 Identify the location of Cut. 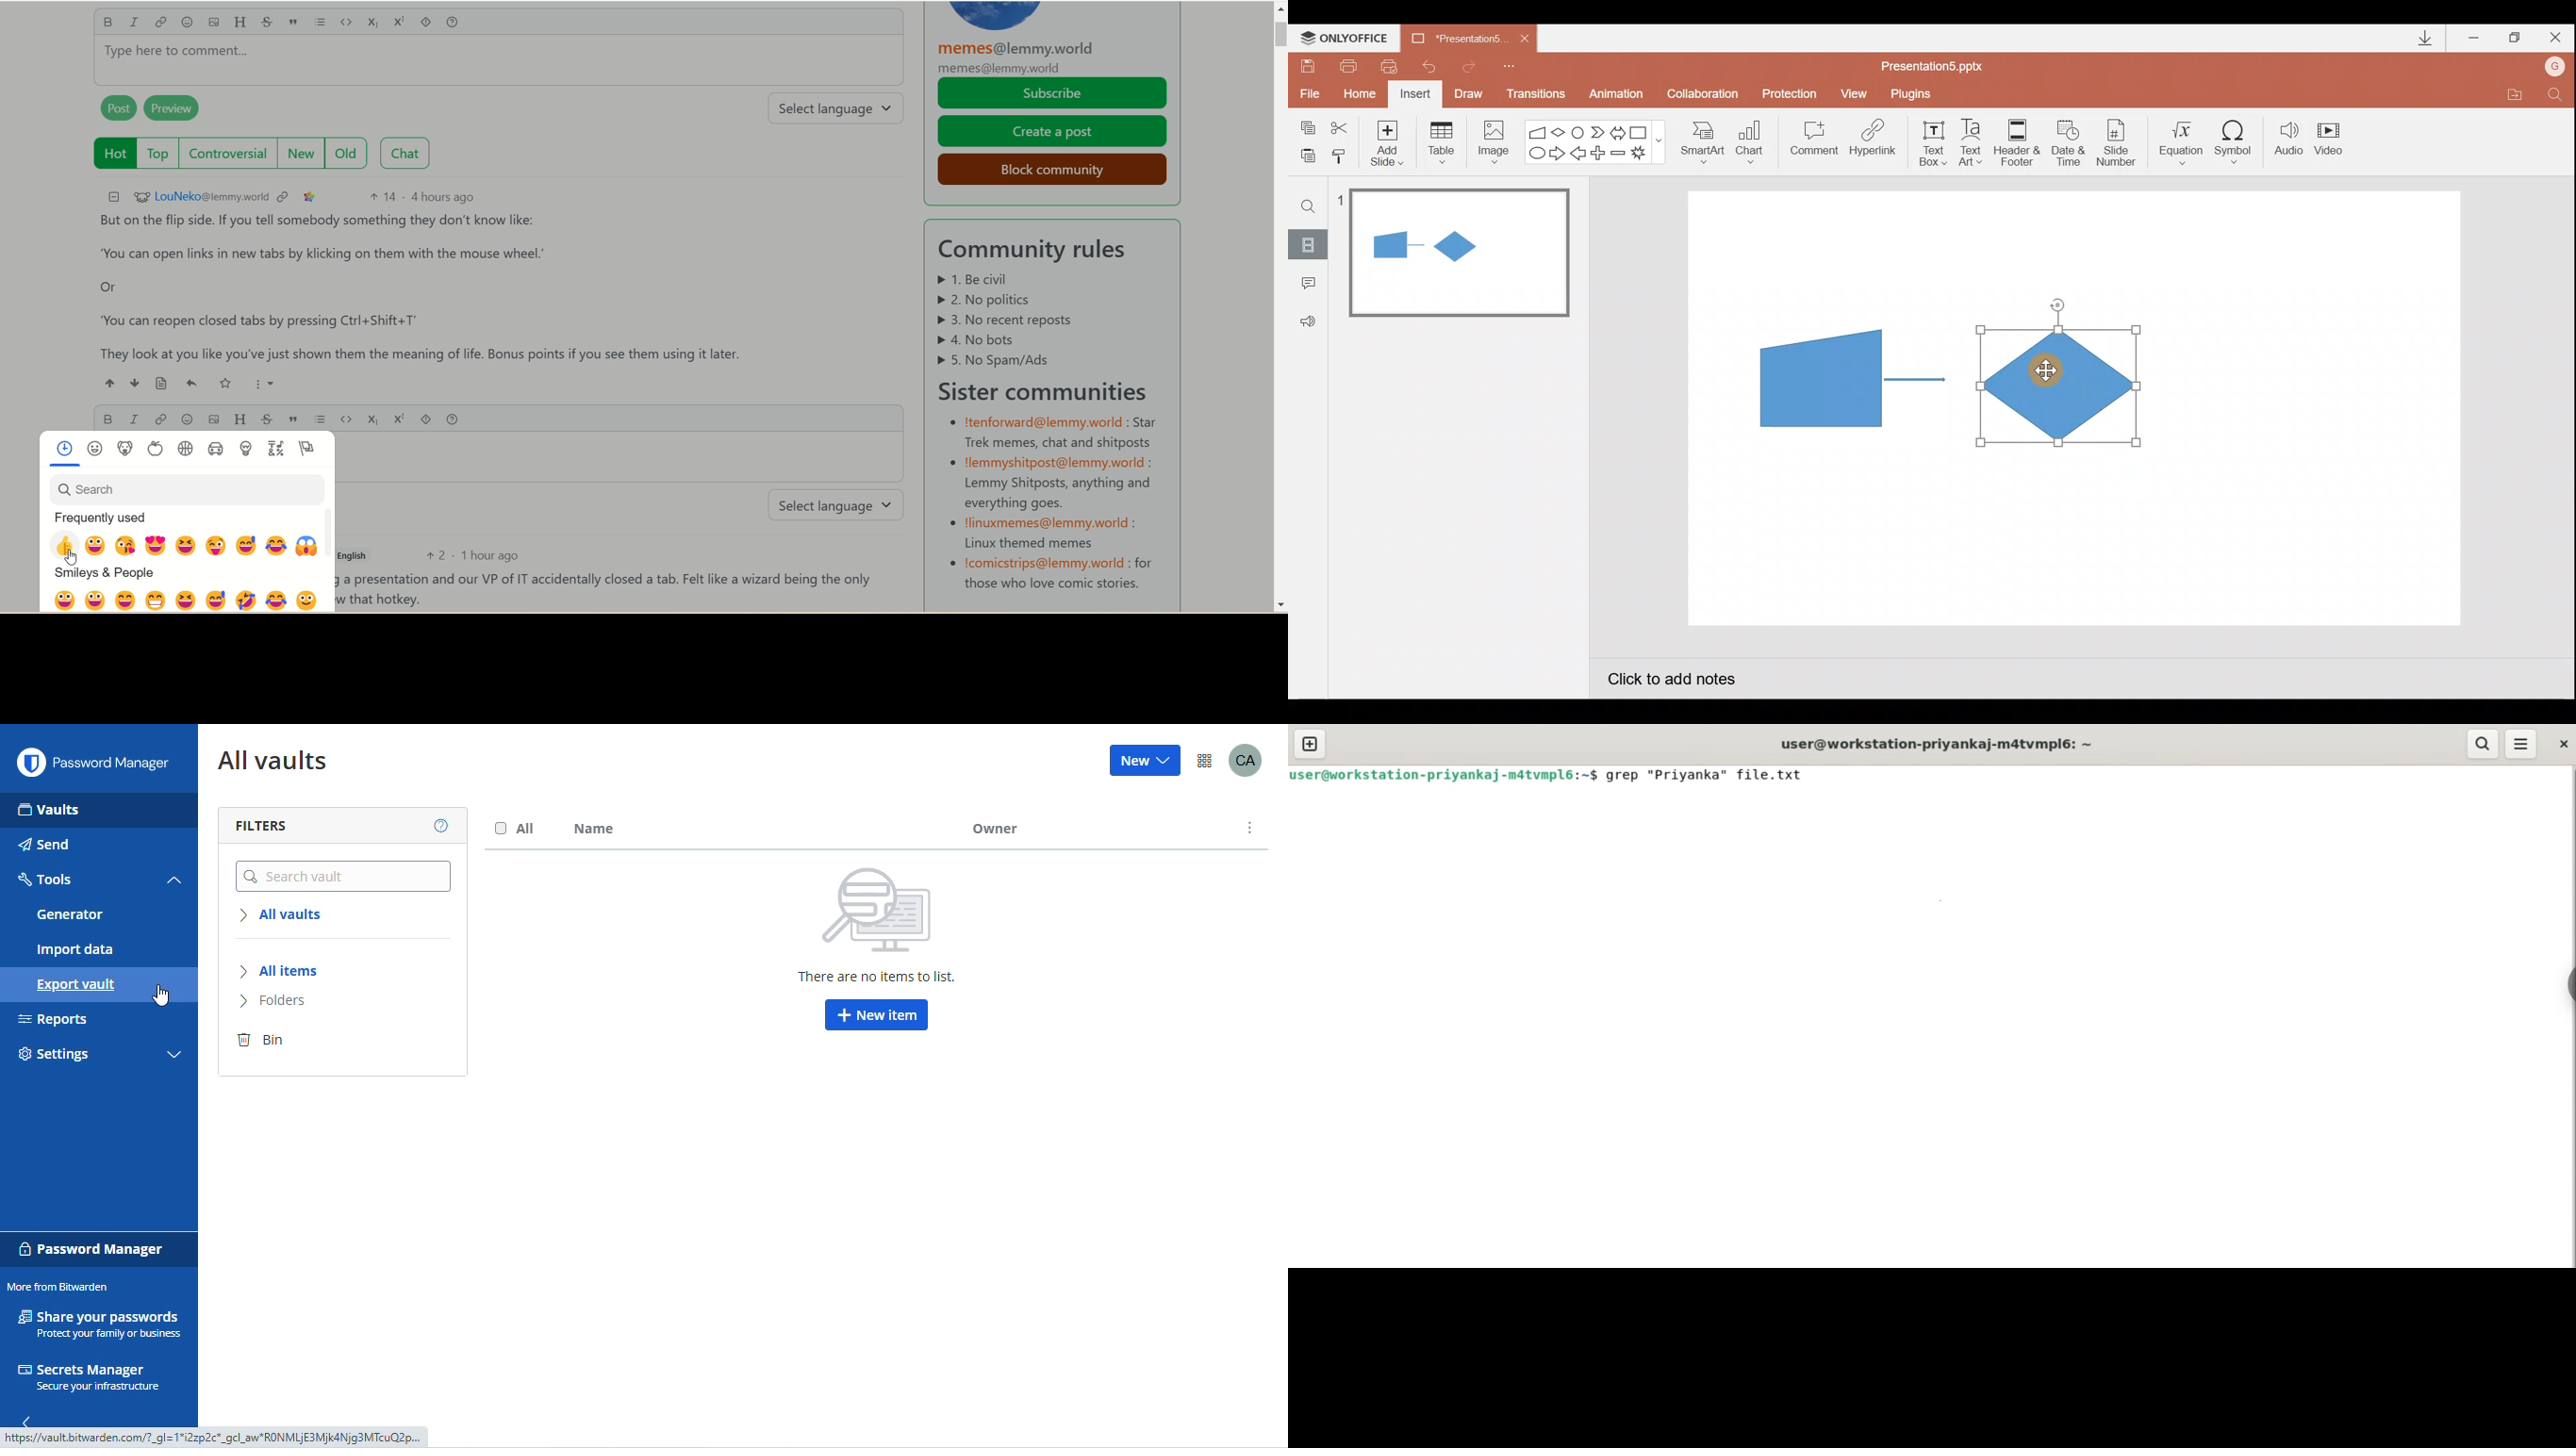
(1342, 125).